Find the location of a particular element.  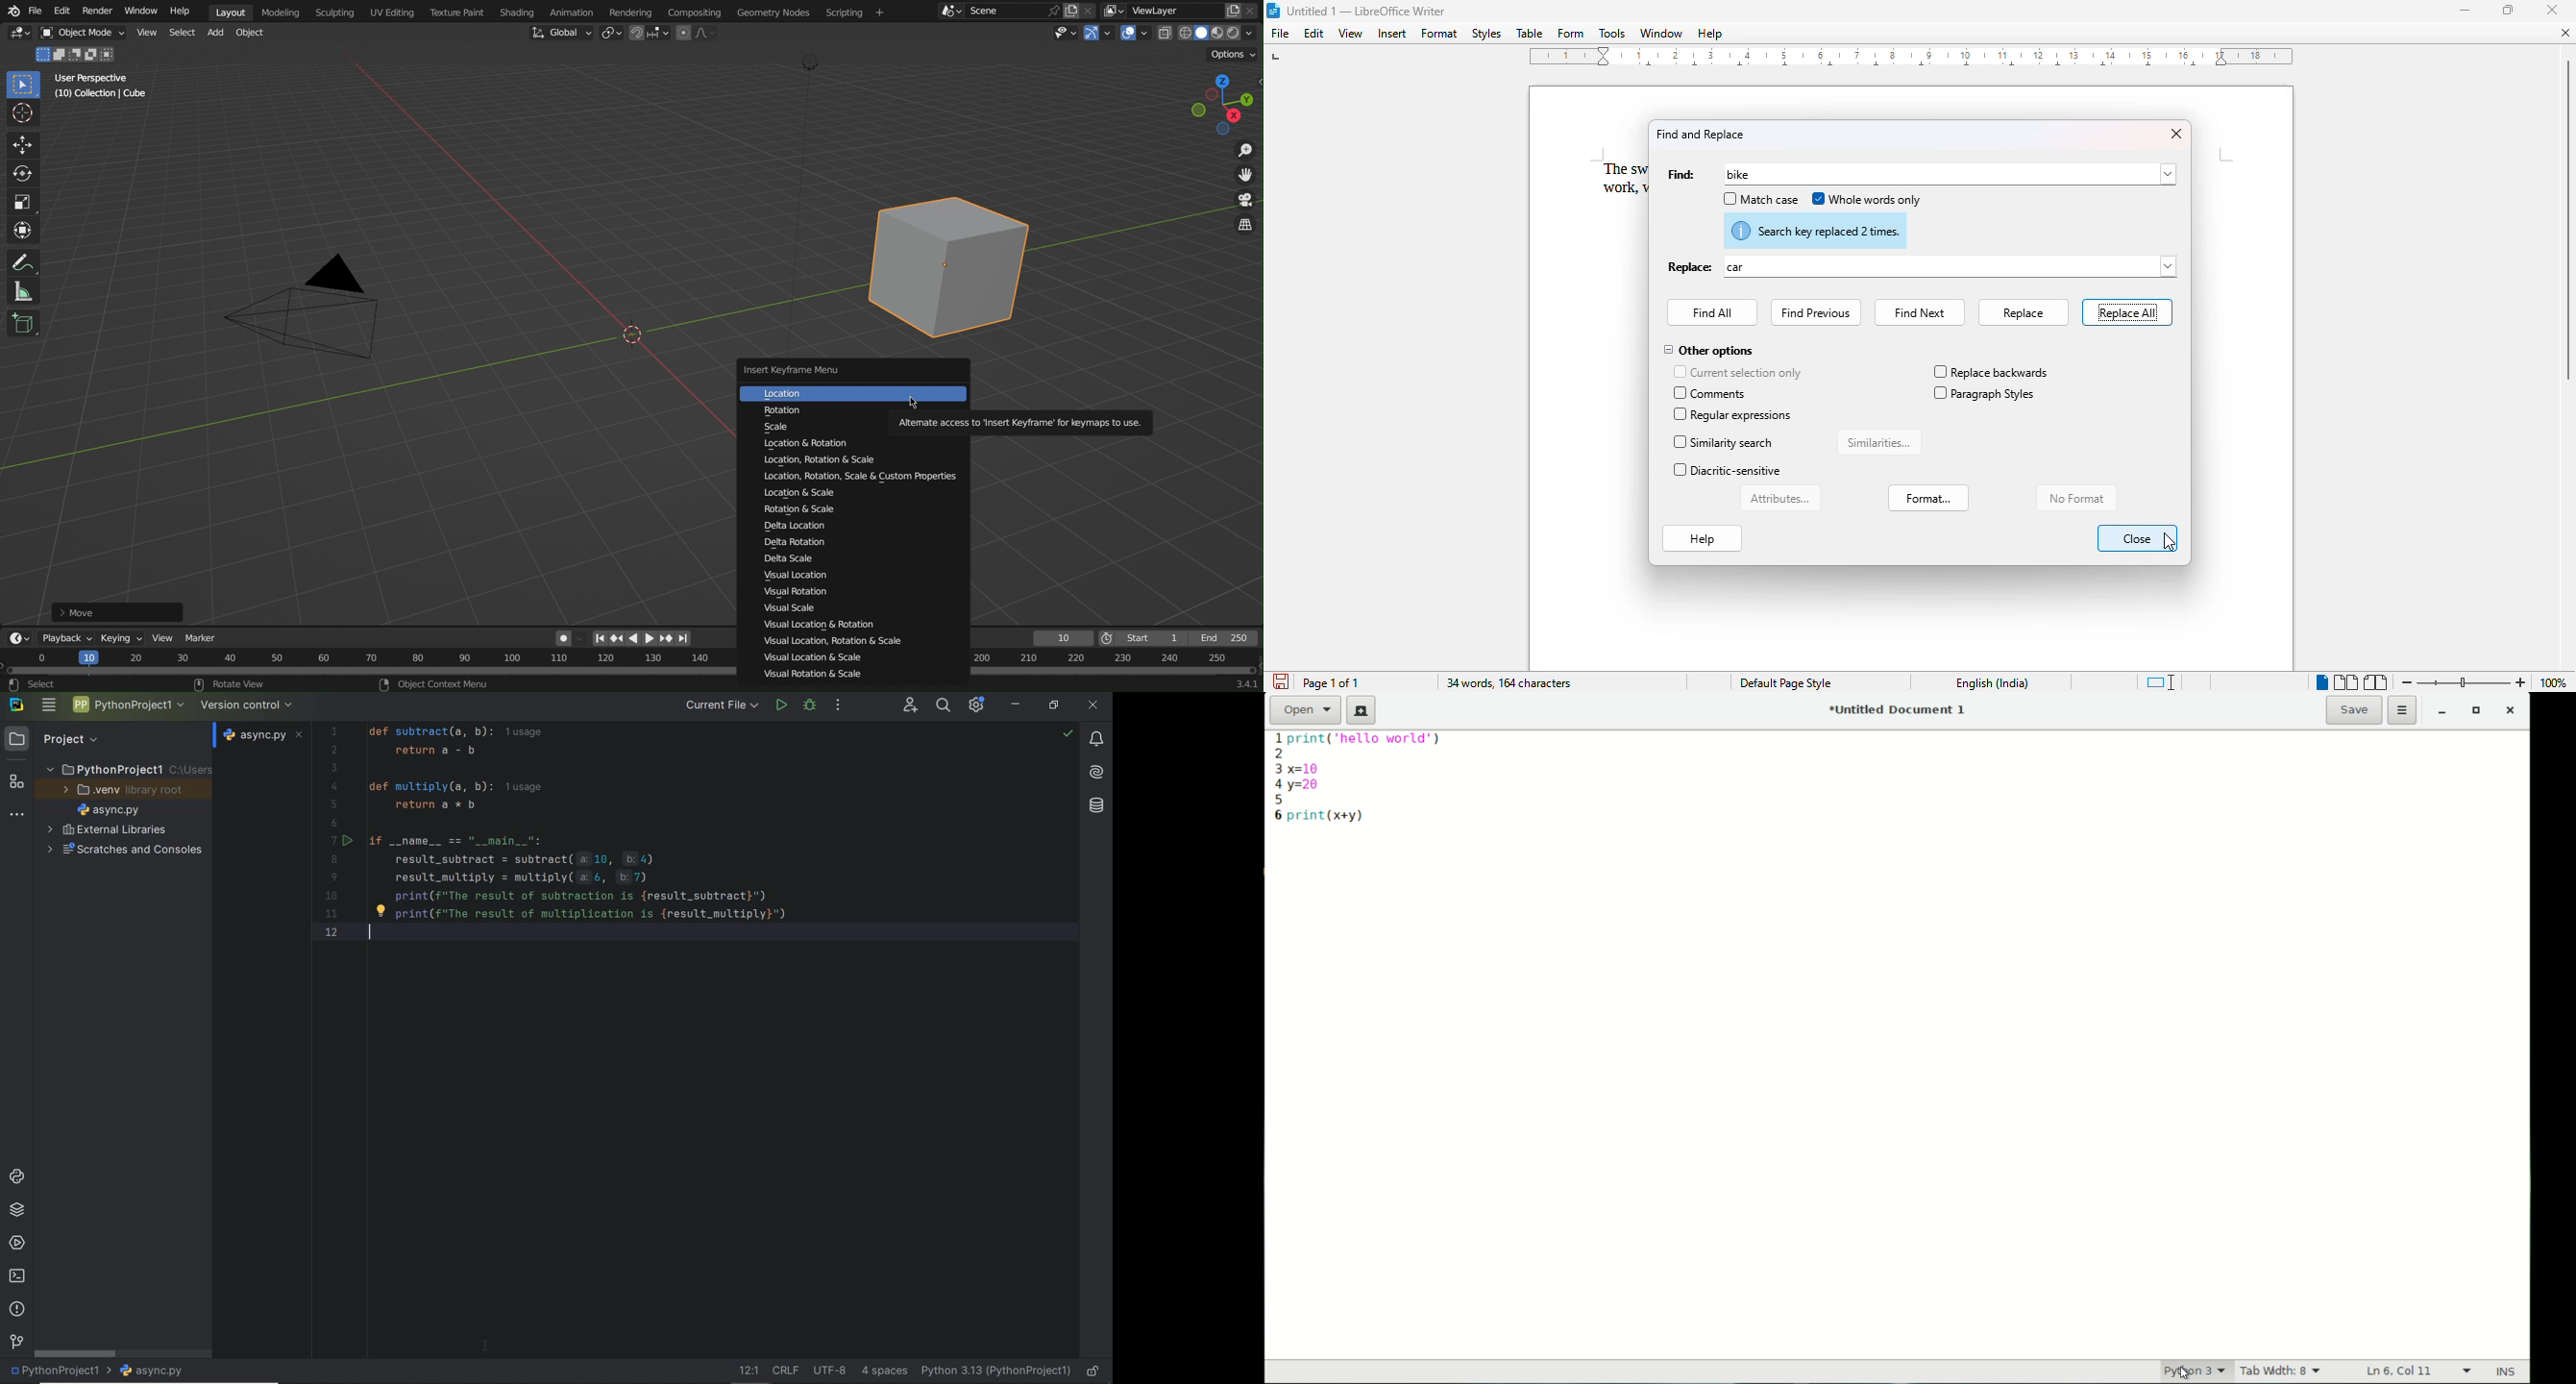

page 1 of 1 is located at coordinates (1331, 682).